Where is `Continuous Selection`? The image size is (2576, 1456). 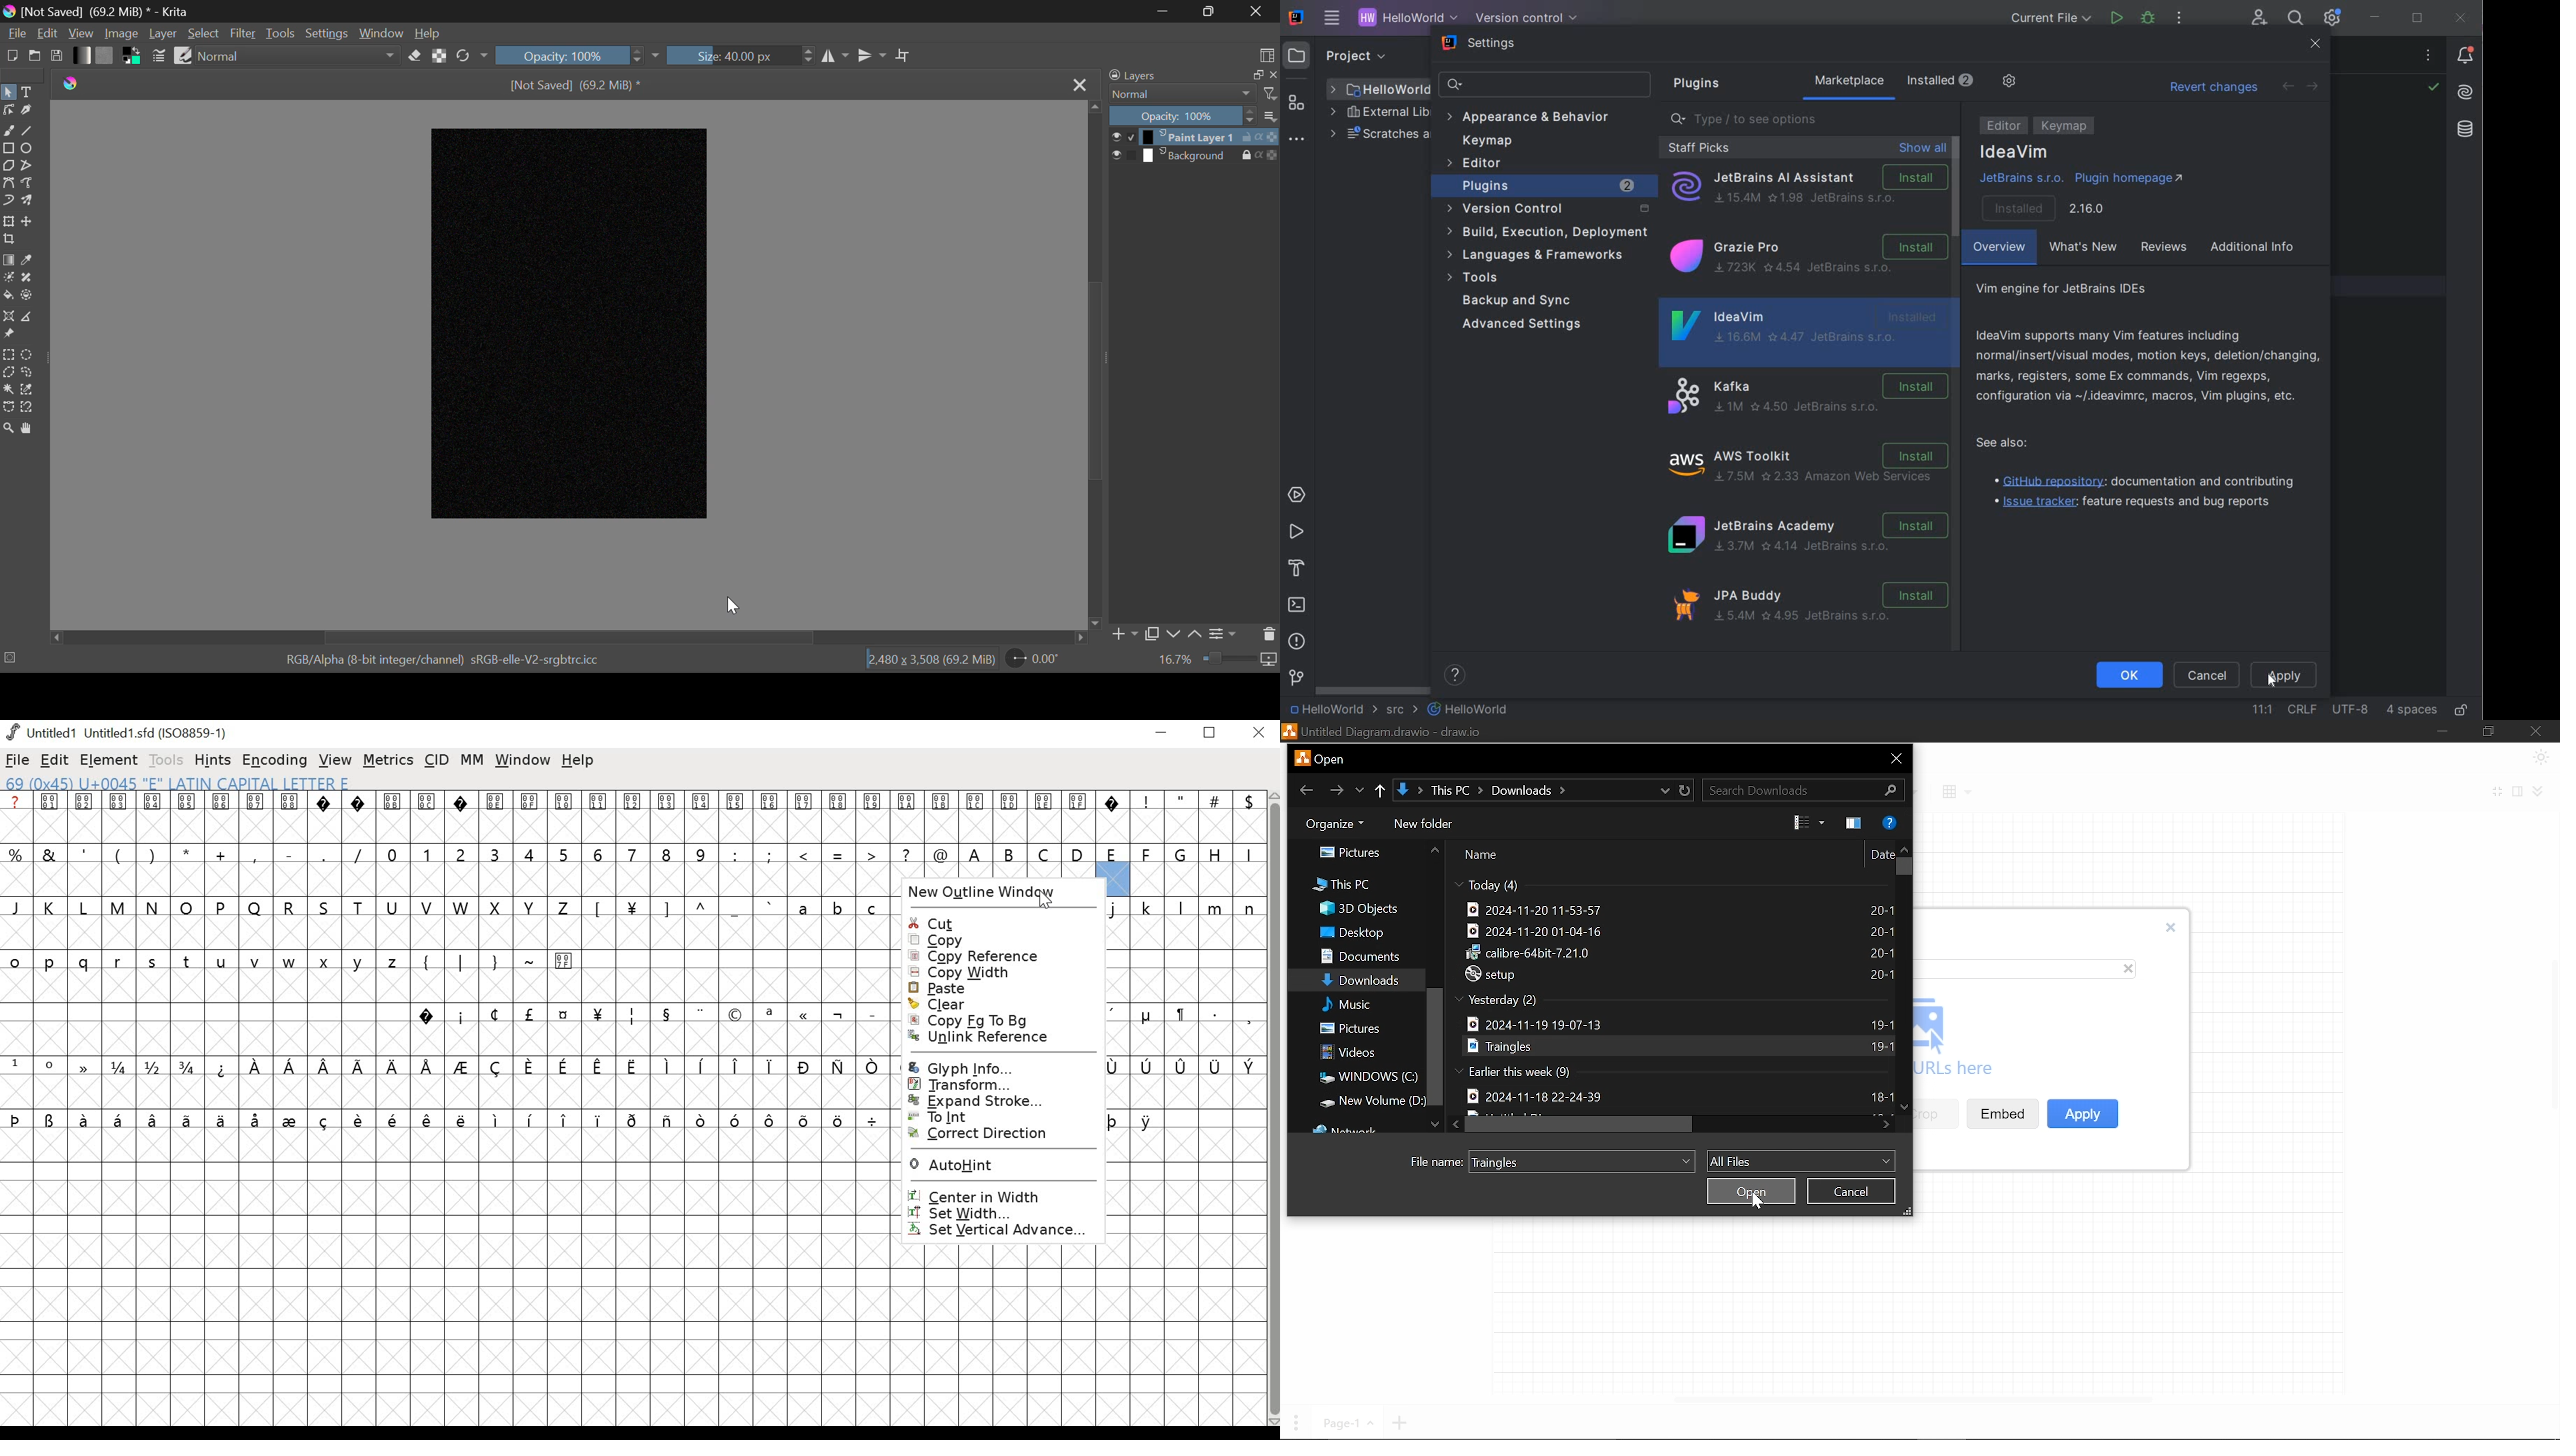 Continuous Selection is located at coordinates (9, 391).